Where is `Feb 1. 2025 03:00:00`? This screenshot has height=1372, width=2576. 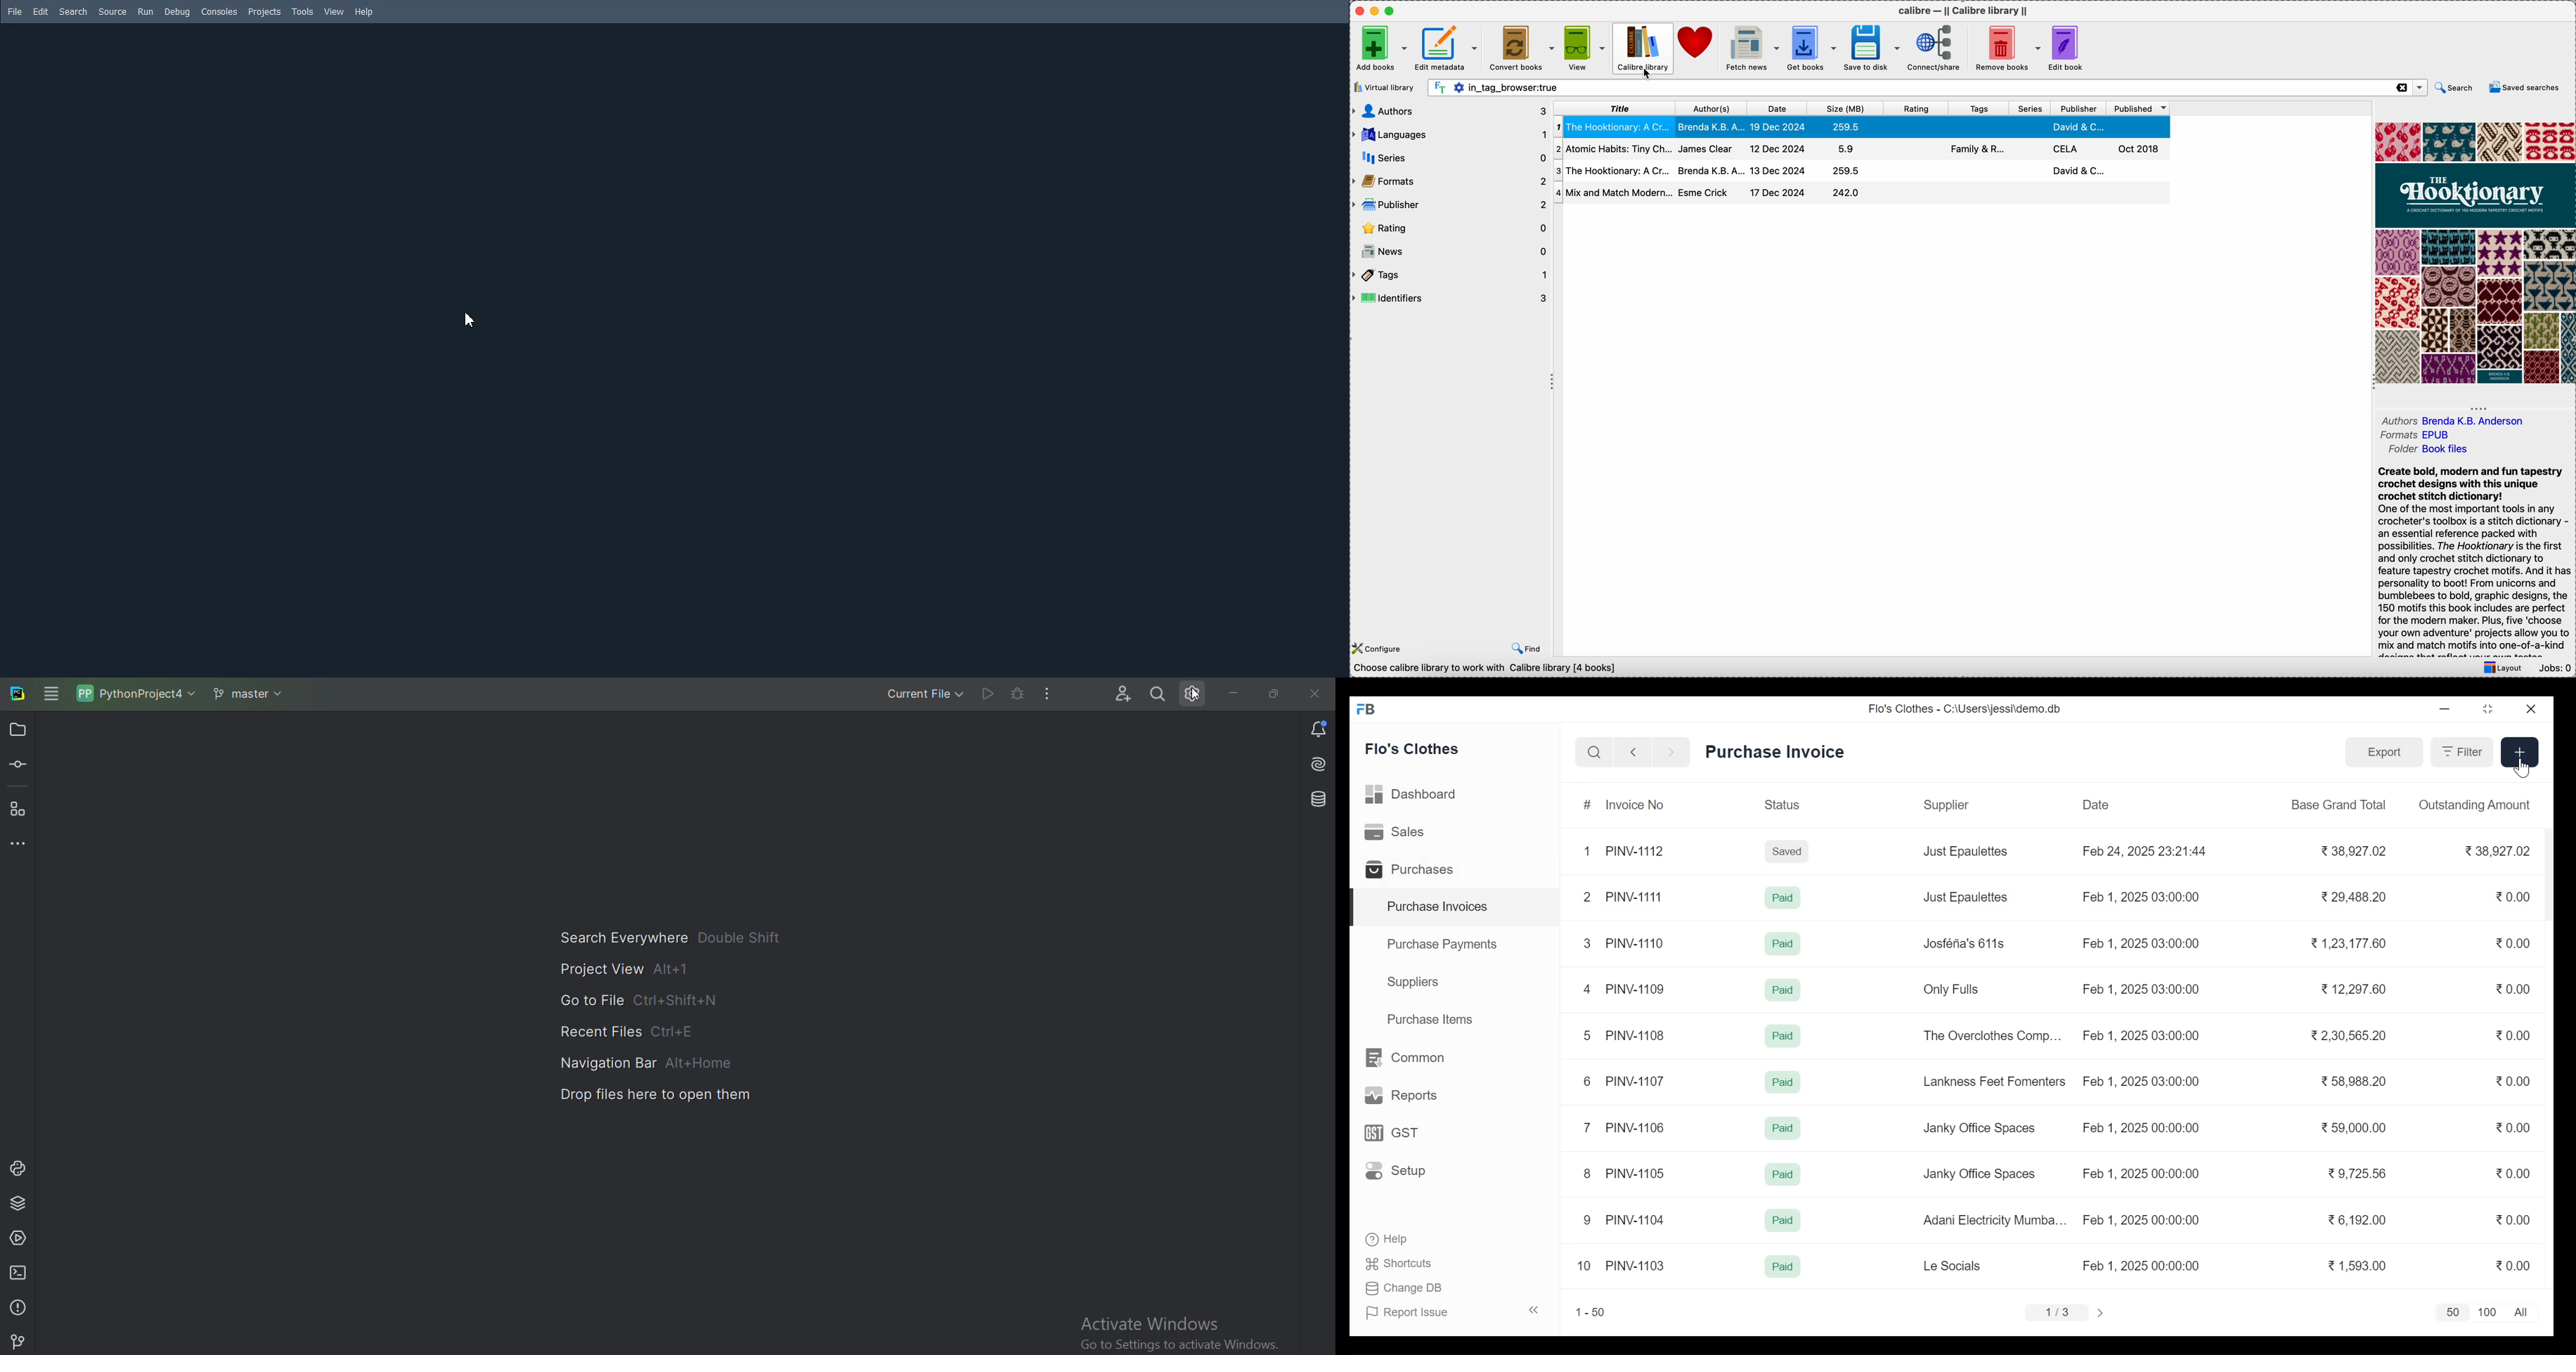
Feb 1. 2025 03:00:00 is located at coordinates (2142, 1034).